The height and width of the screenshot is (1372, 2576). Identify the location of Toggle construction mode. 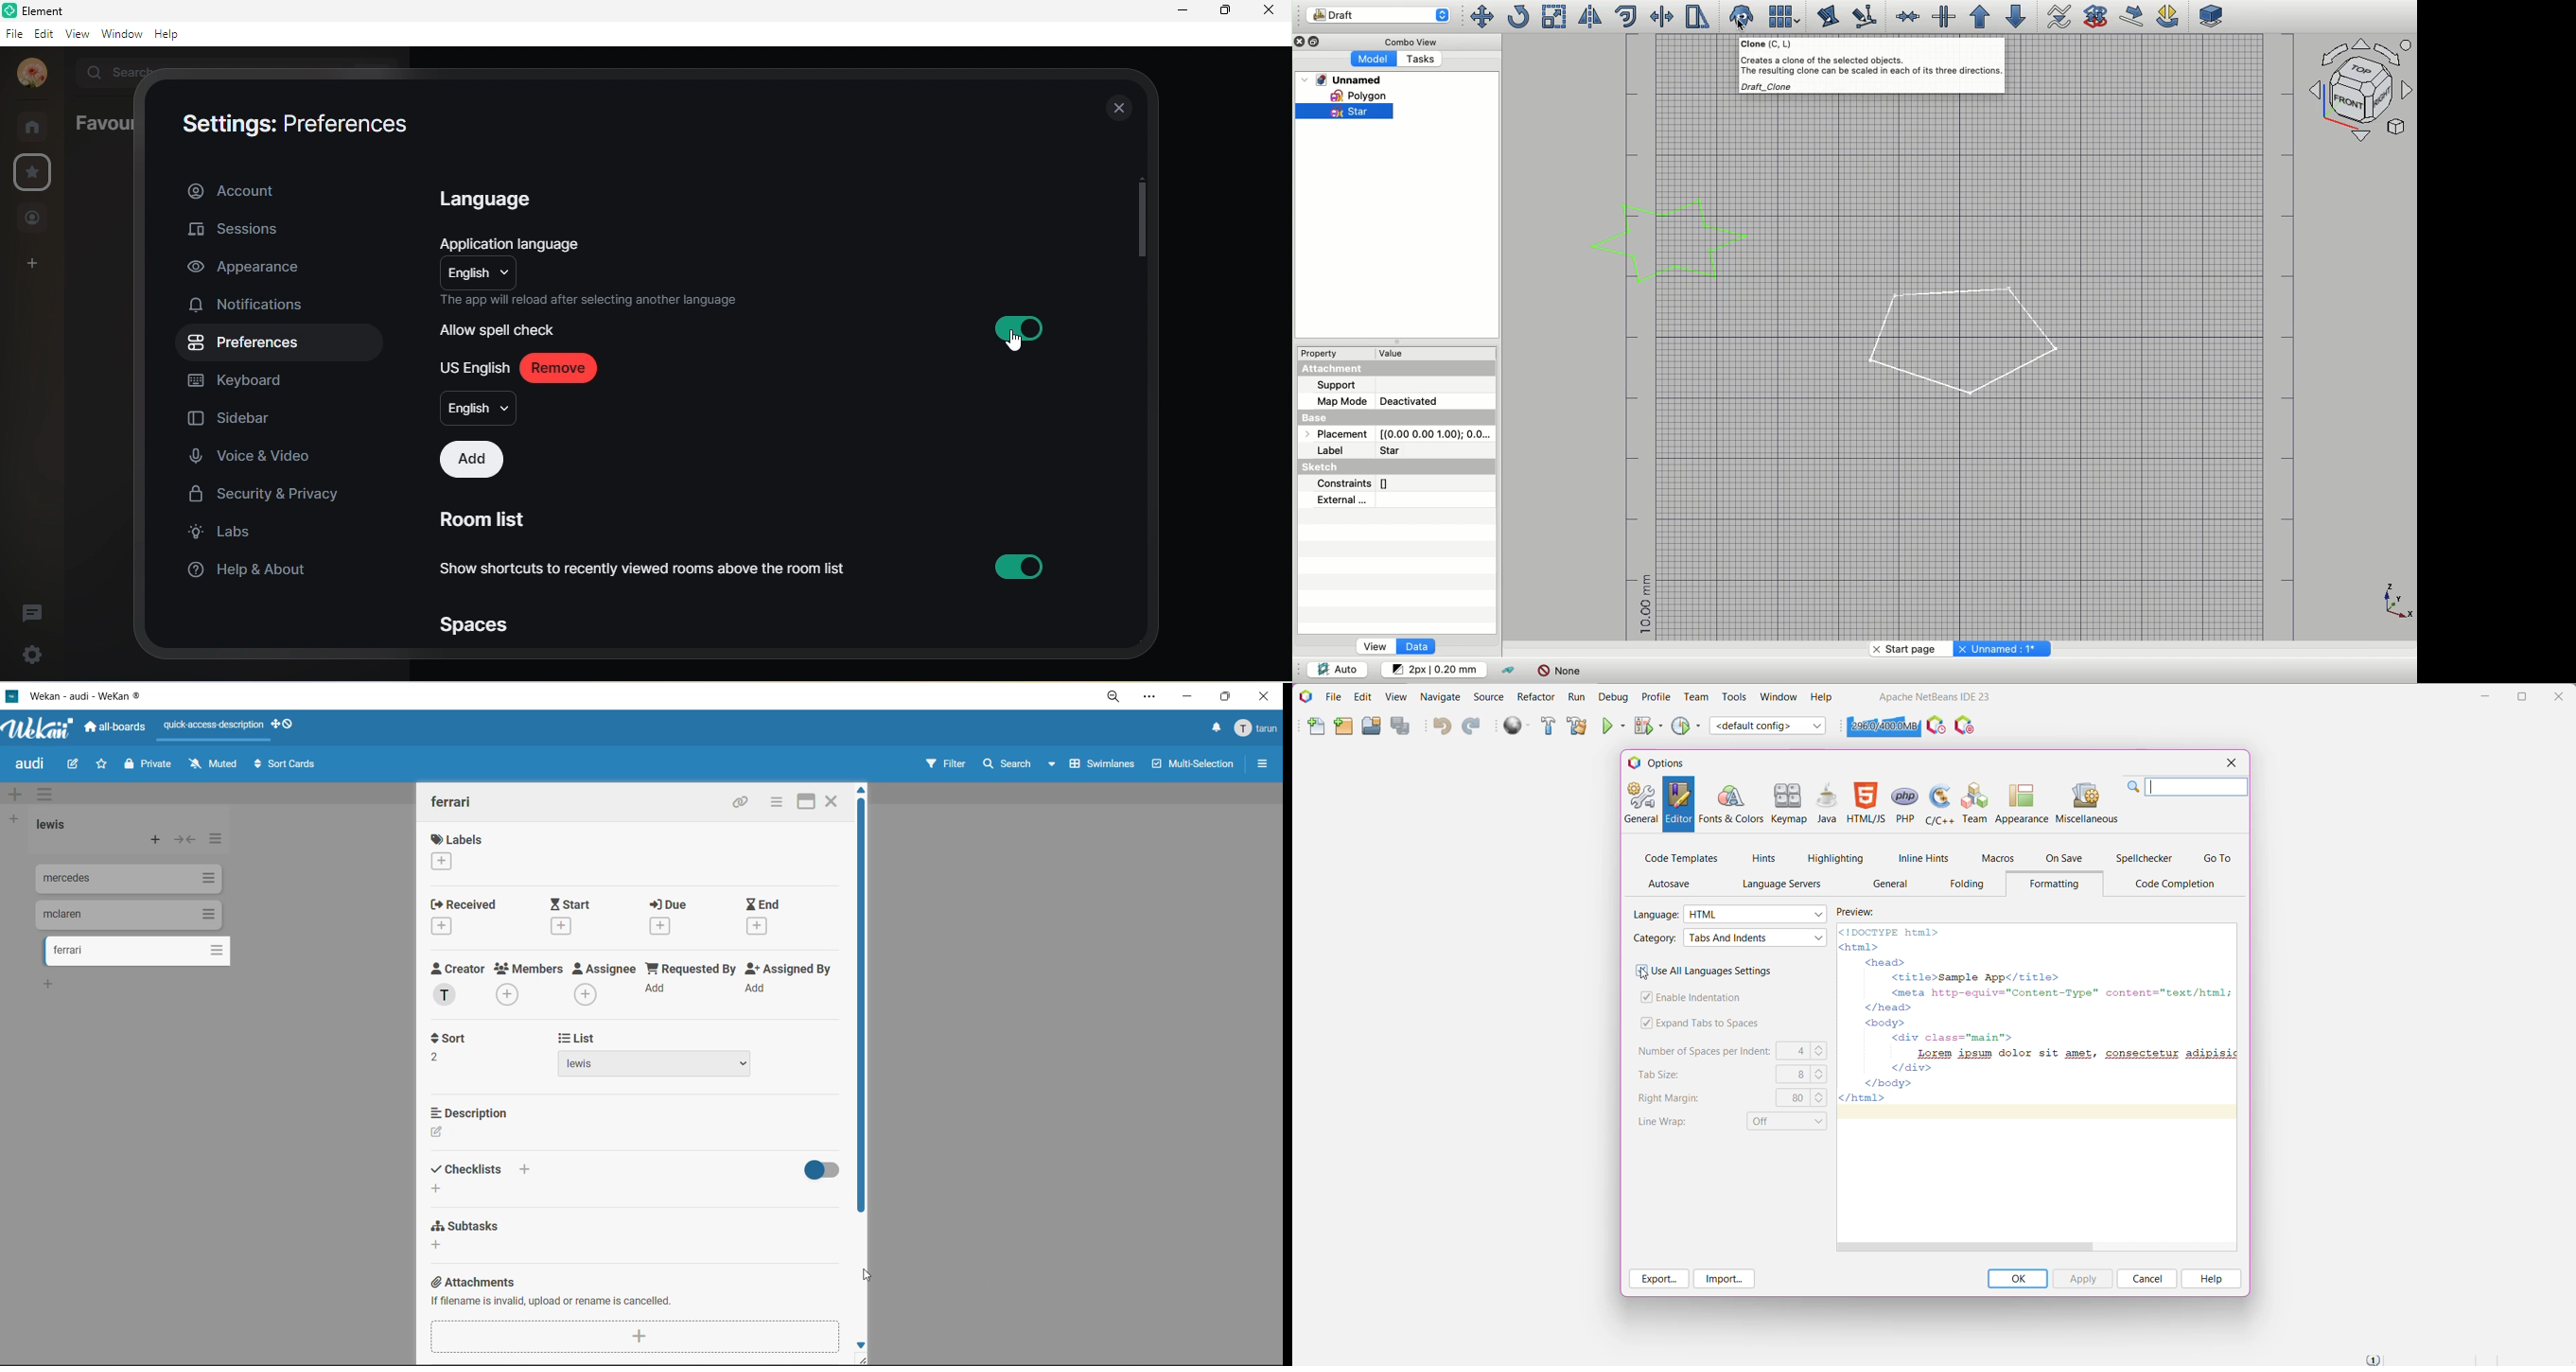
(1510, 671).